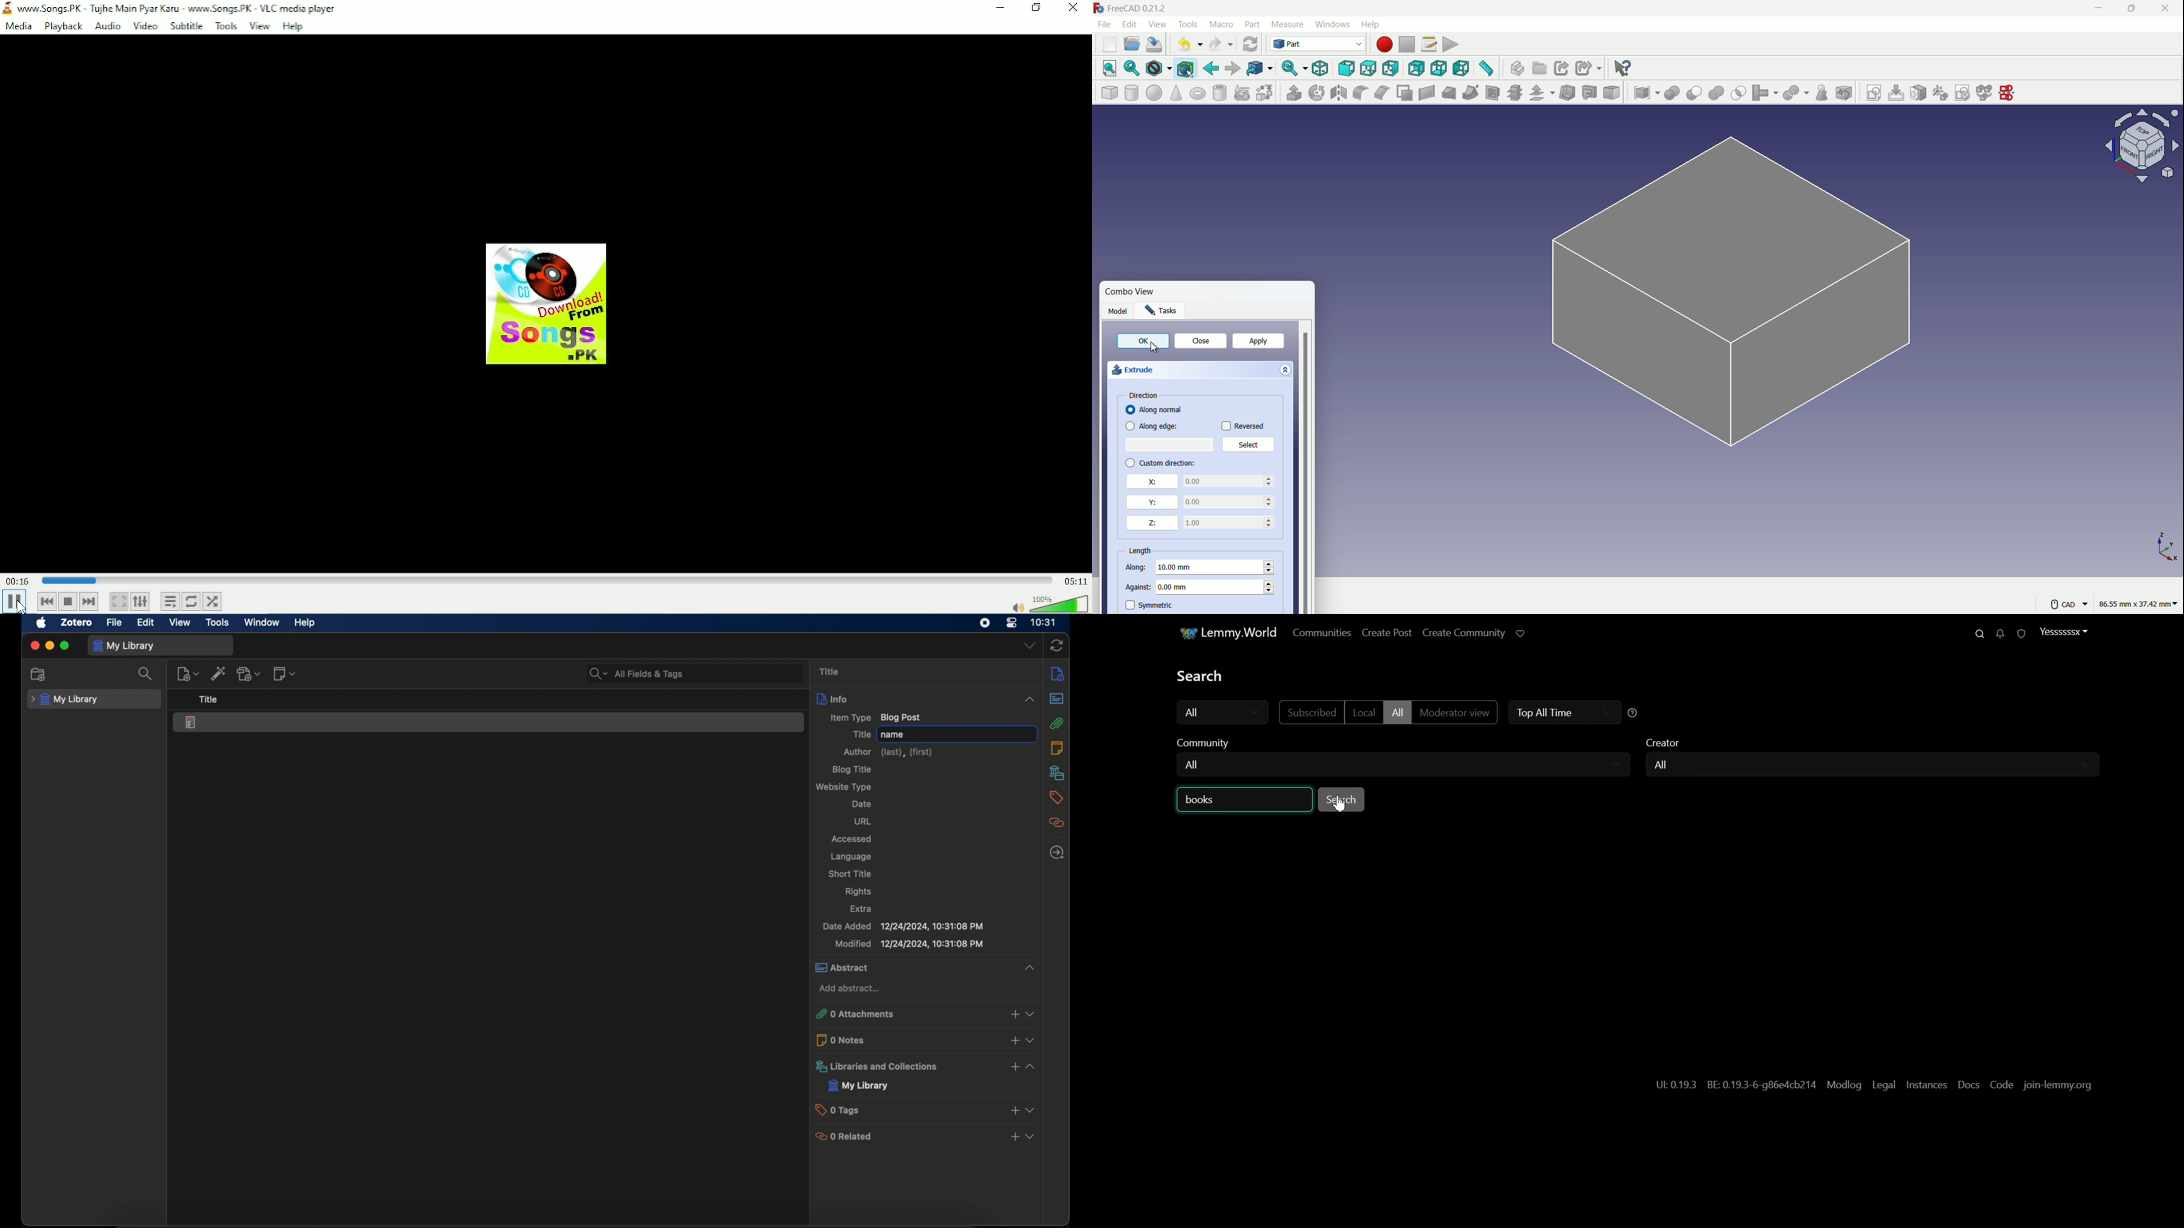 Image resolution: width=2184 pixels, height=1232 pixels. What do you see at coordinates (1056, 852) in the screenshot?
I see `locate` at bounding box center [1056, 852].